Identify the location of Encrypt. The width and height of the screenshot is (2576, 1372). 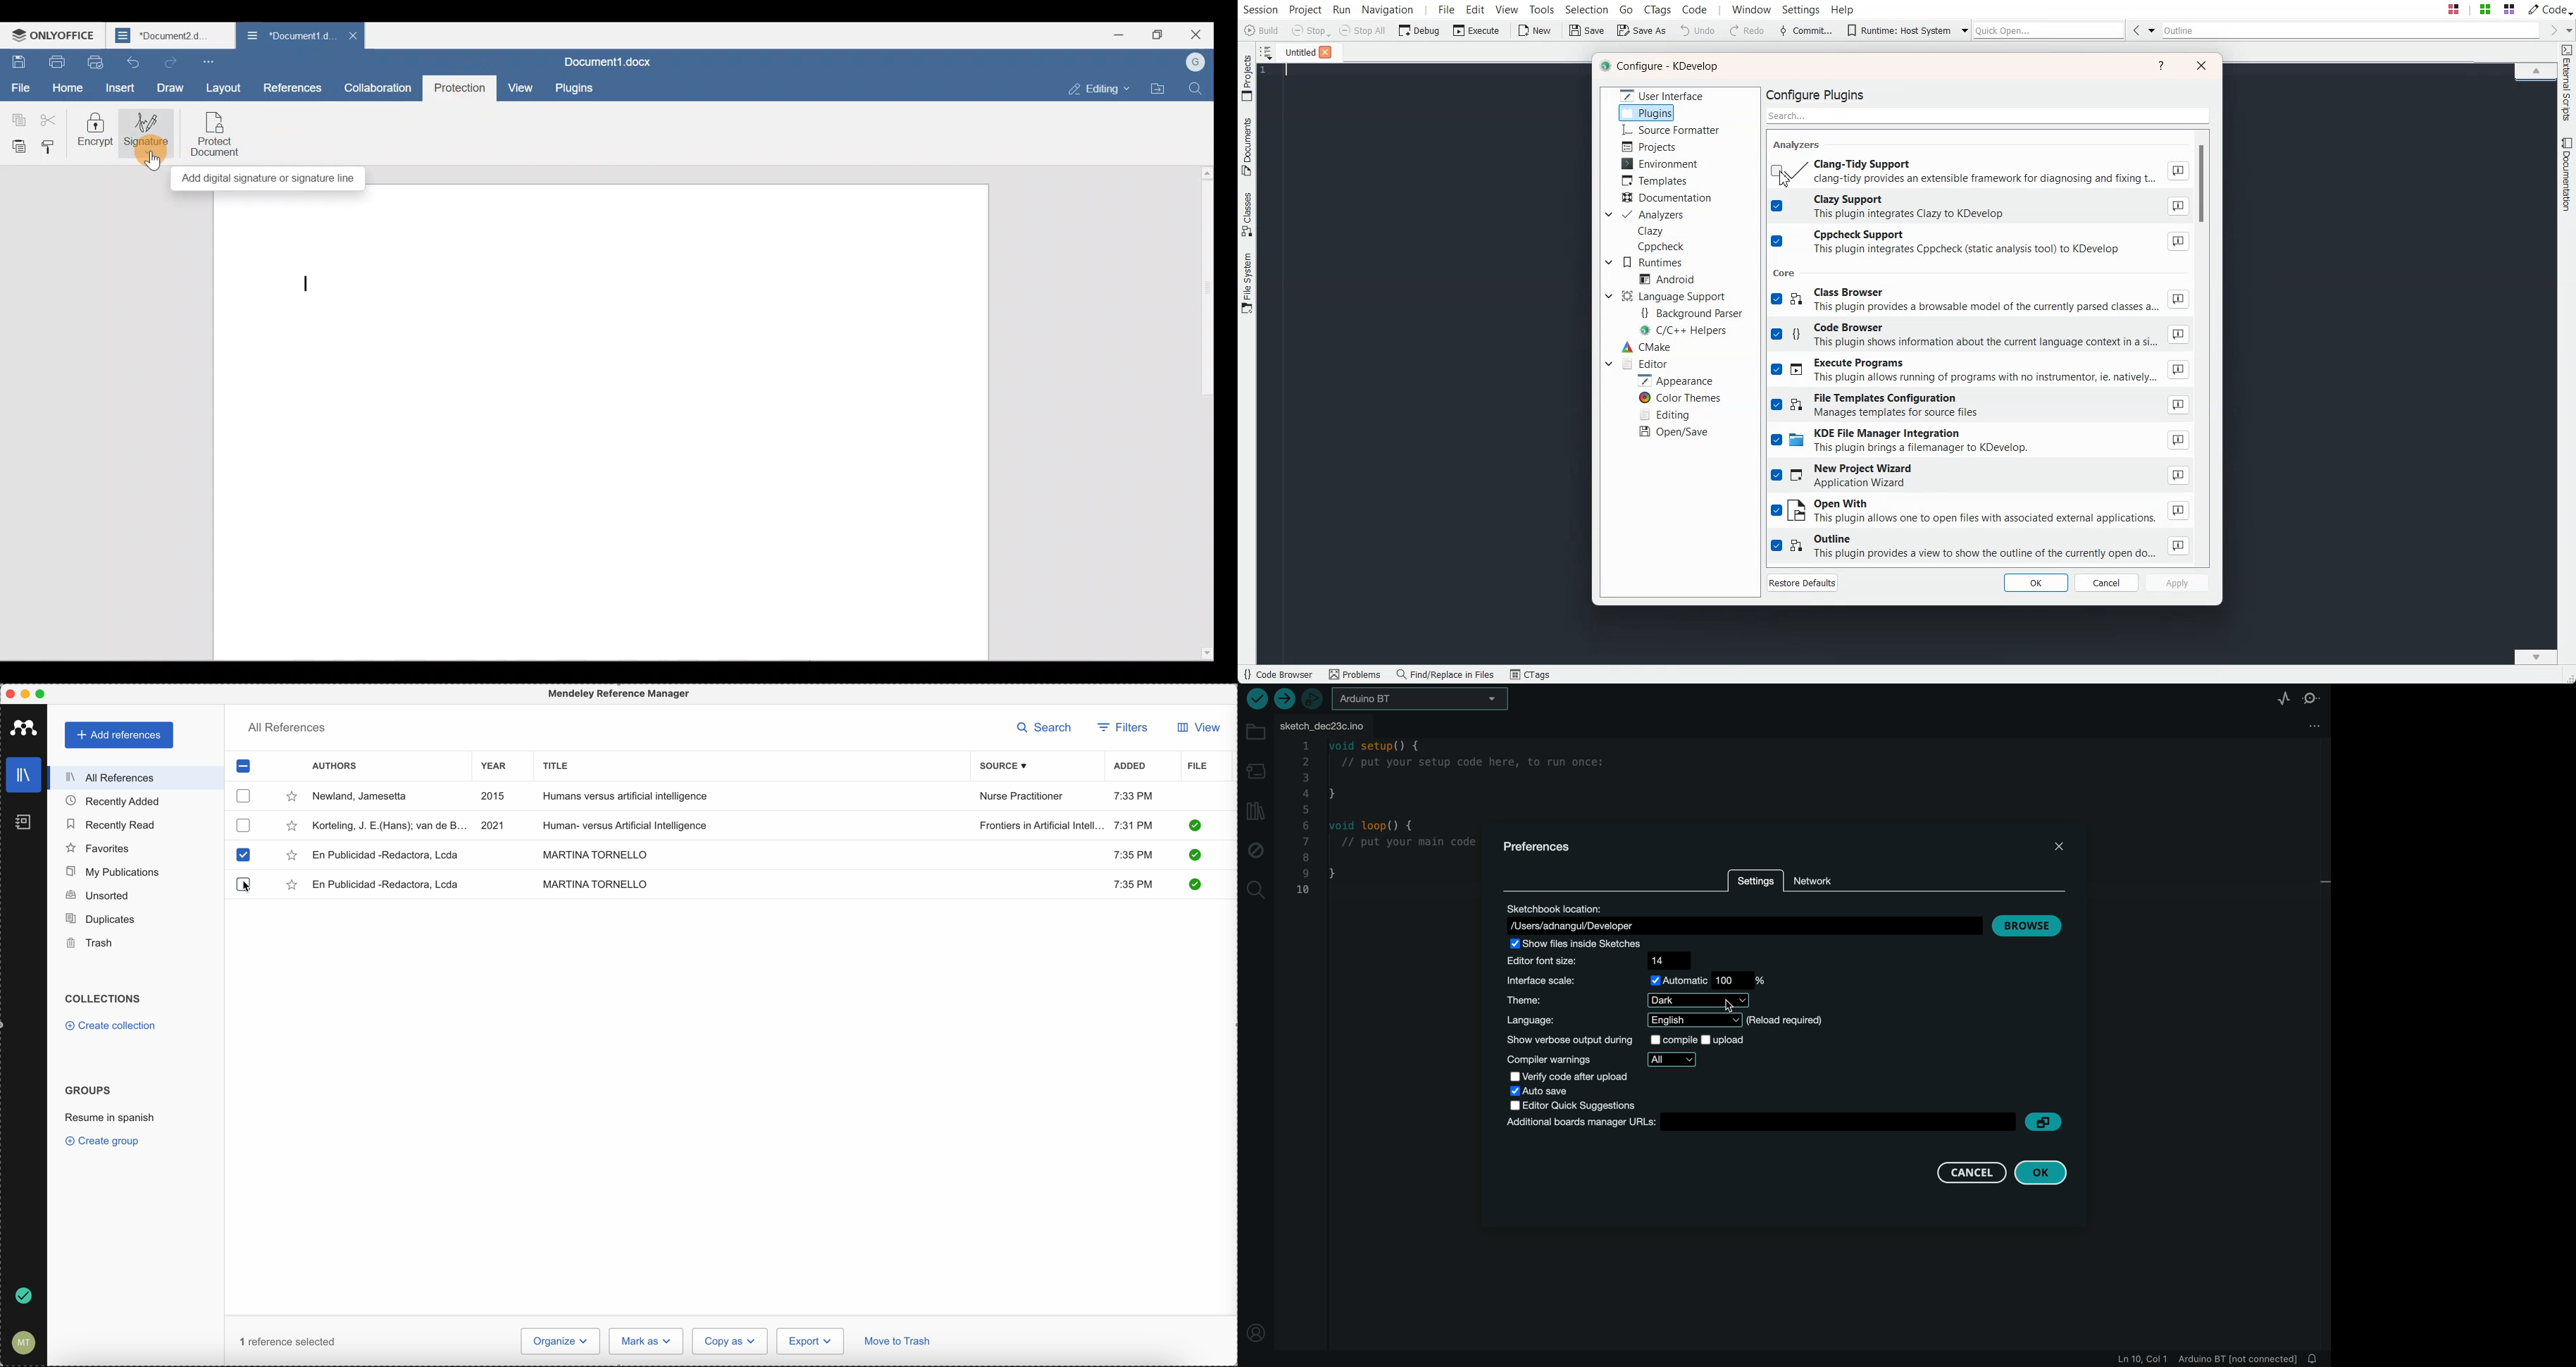
(97, 133).